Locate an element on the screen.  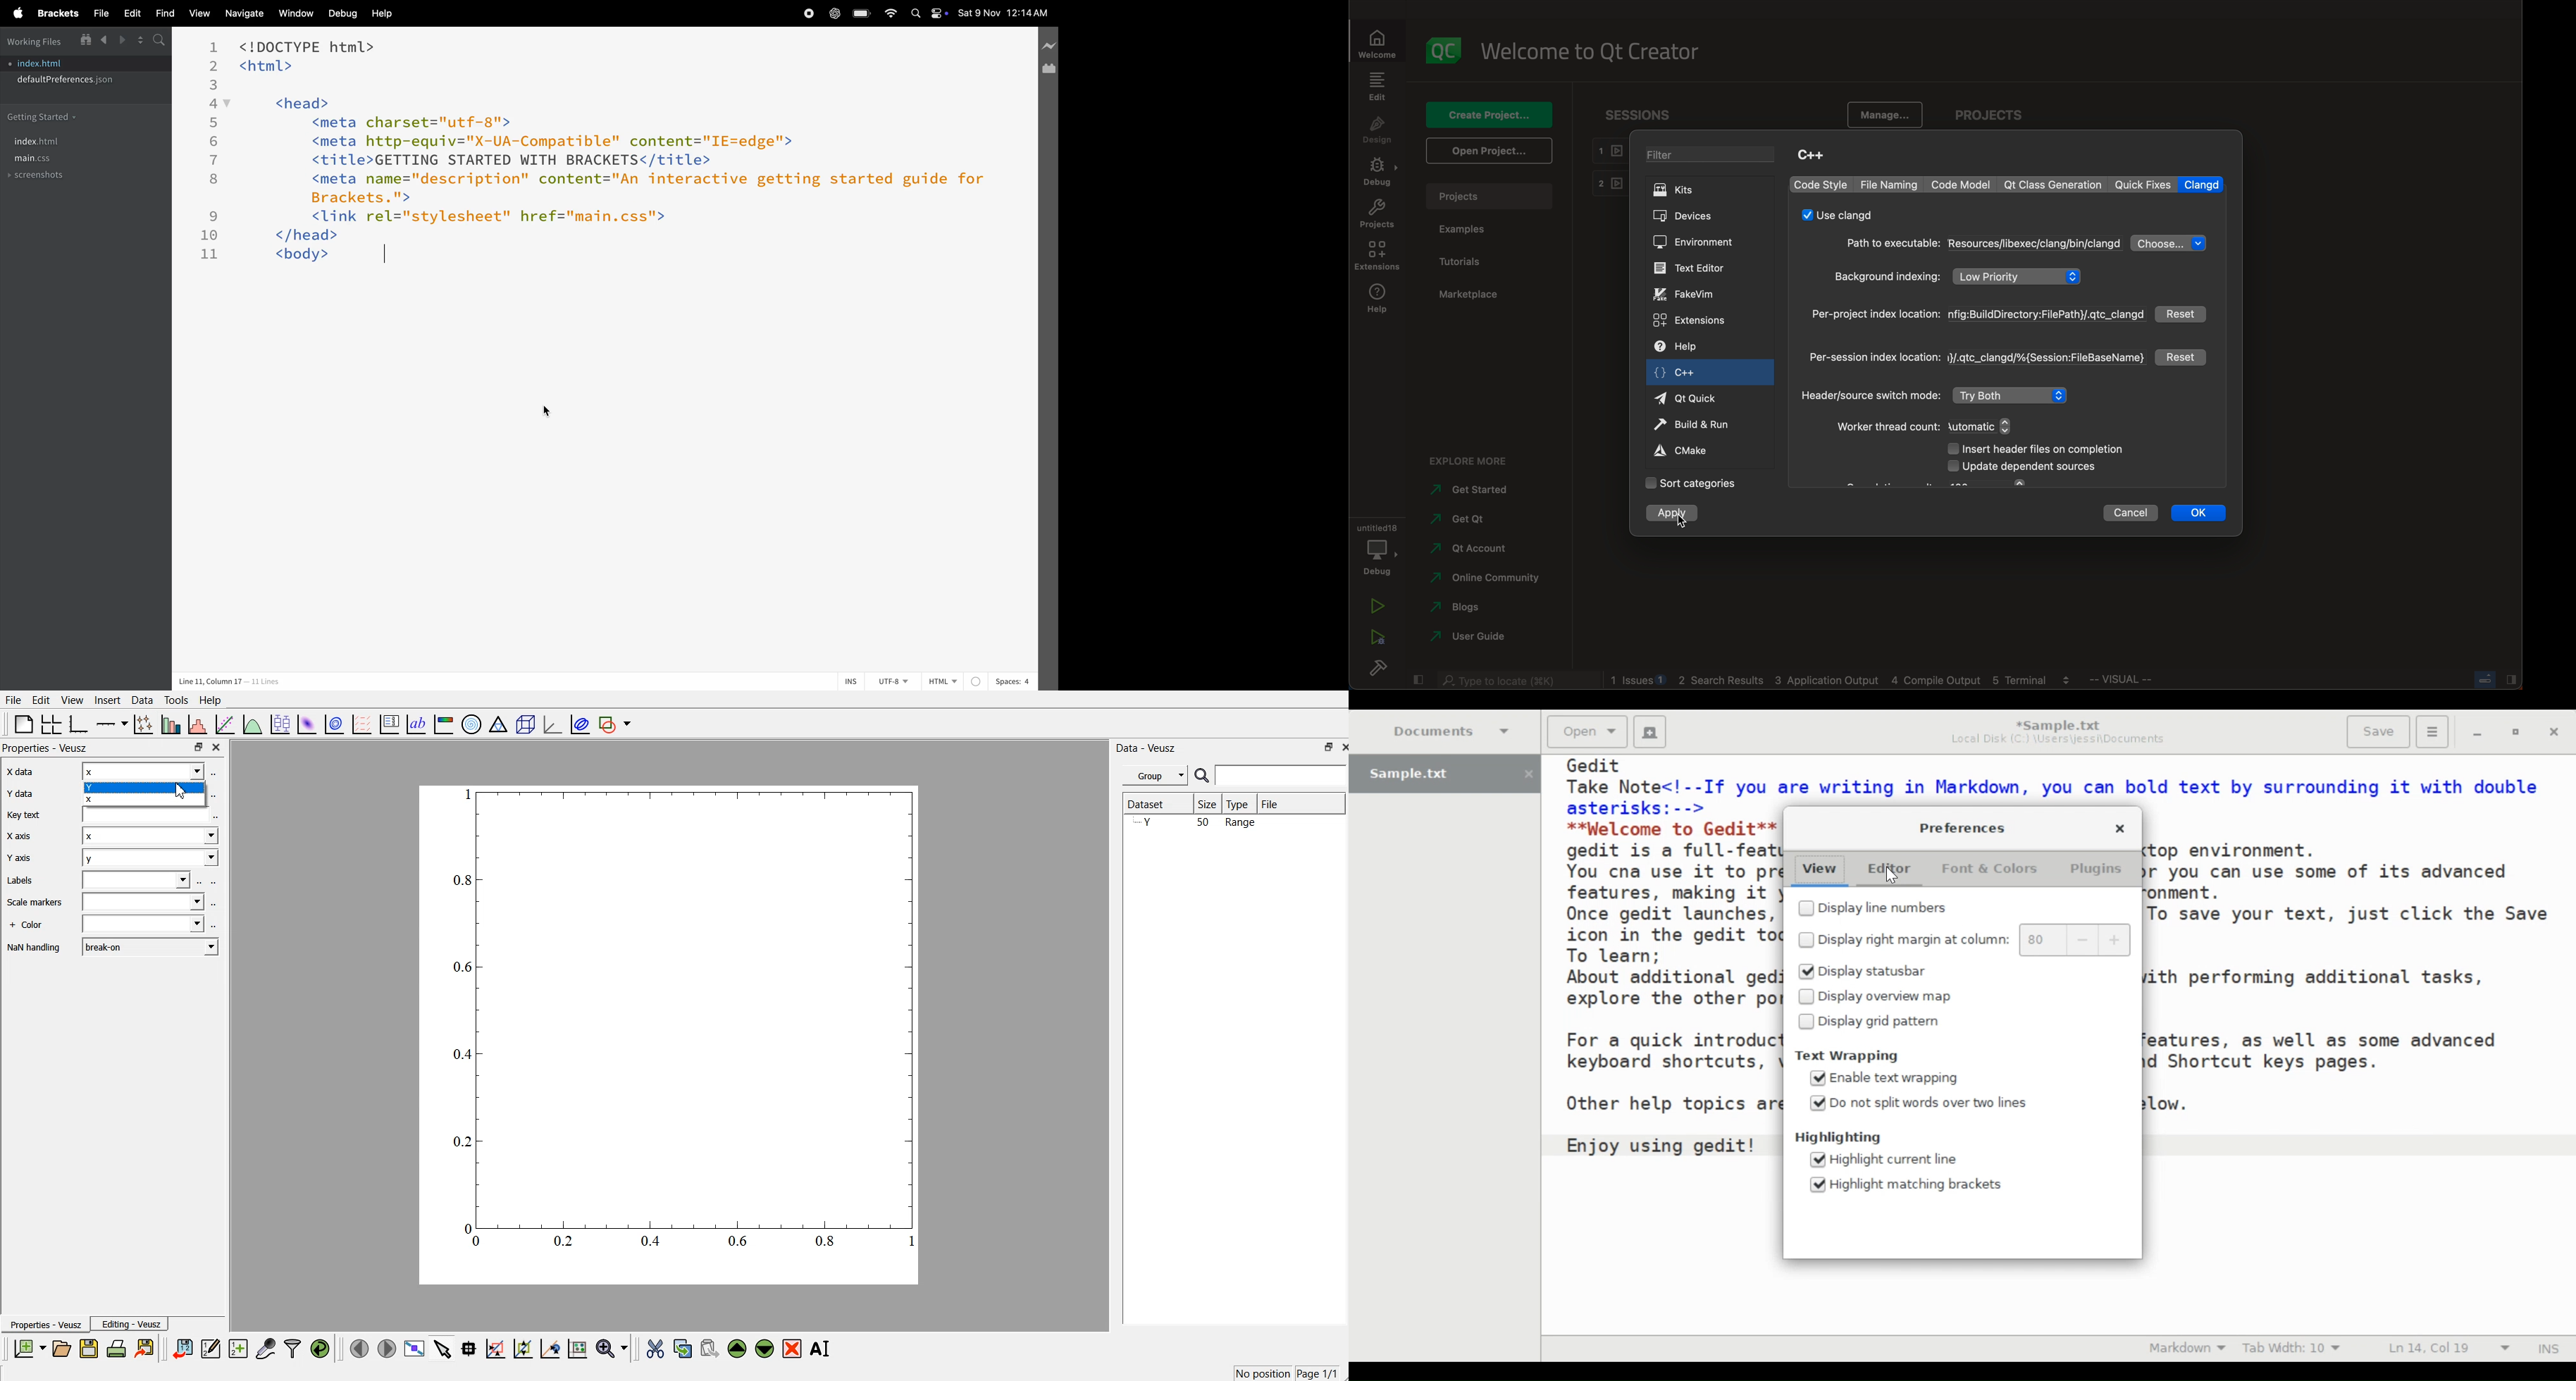
plot 2d datasets as image is located at coordinates (308, 722).